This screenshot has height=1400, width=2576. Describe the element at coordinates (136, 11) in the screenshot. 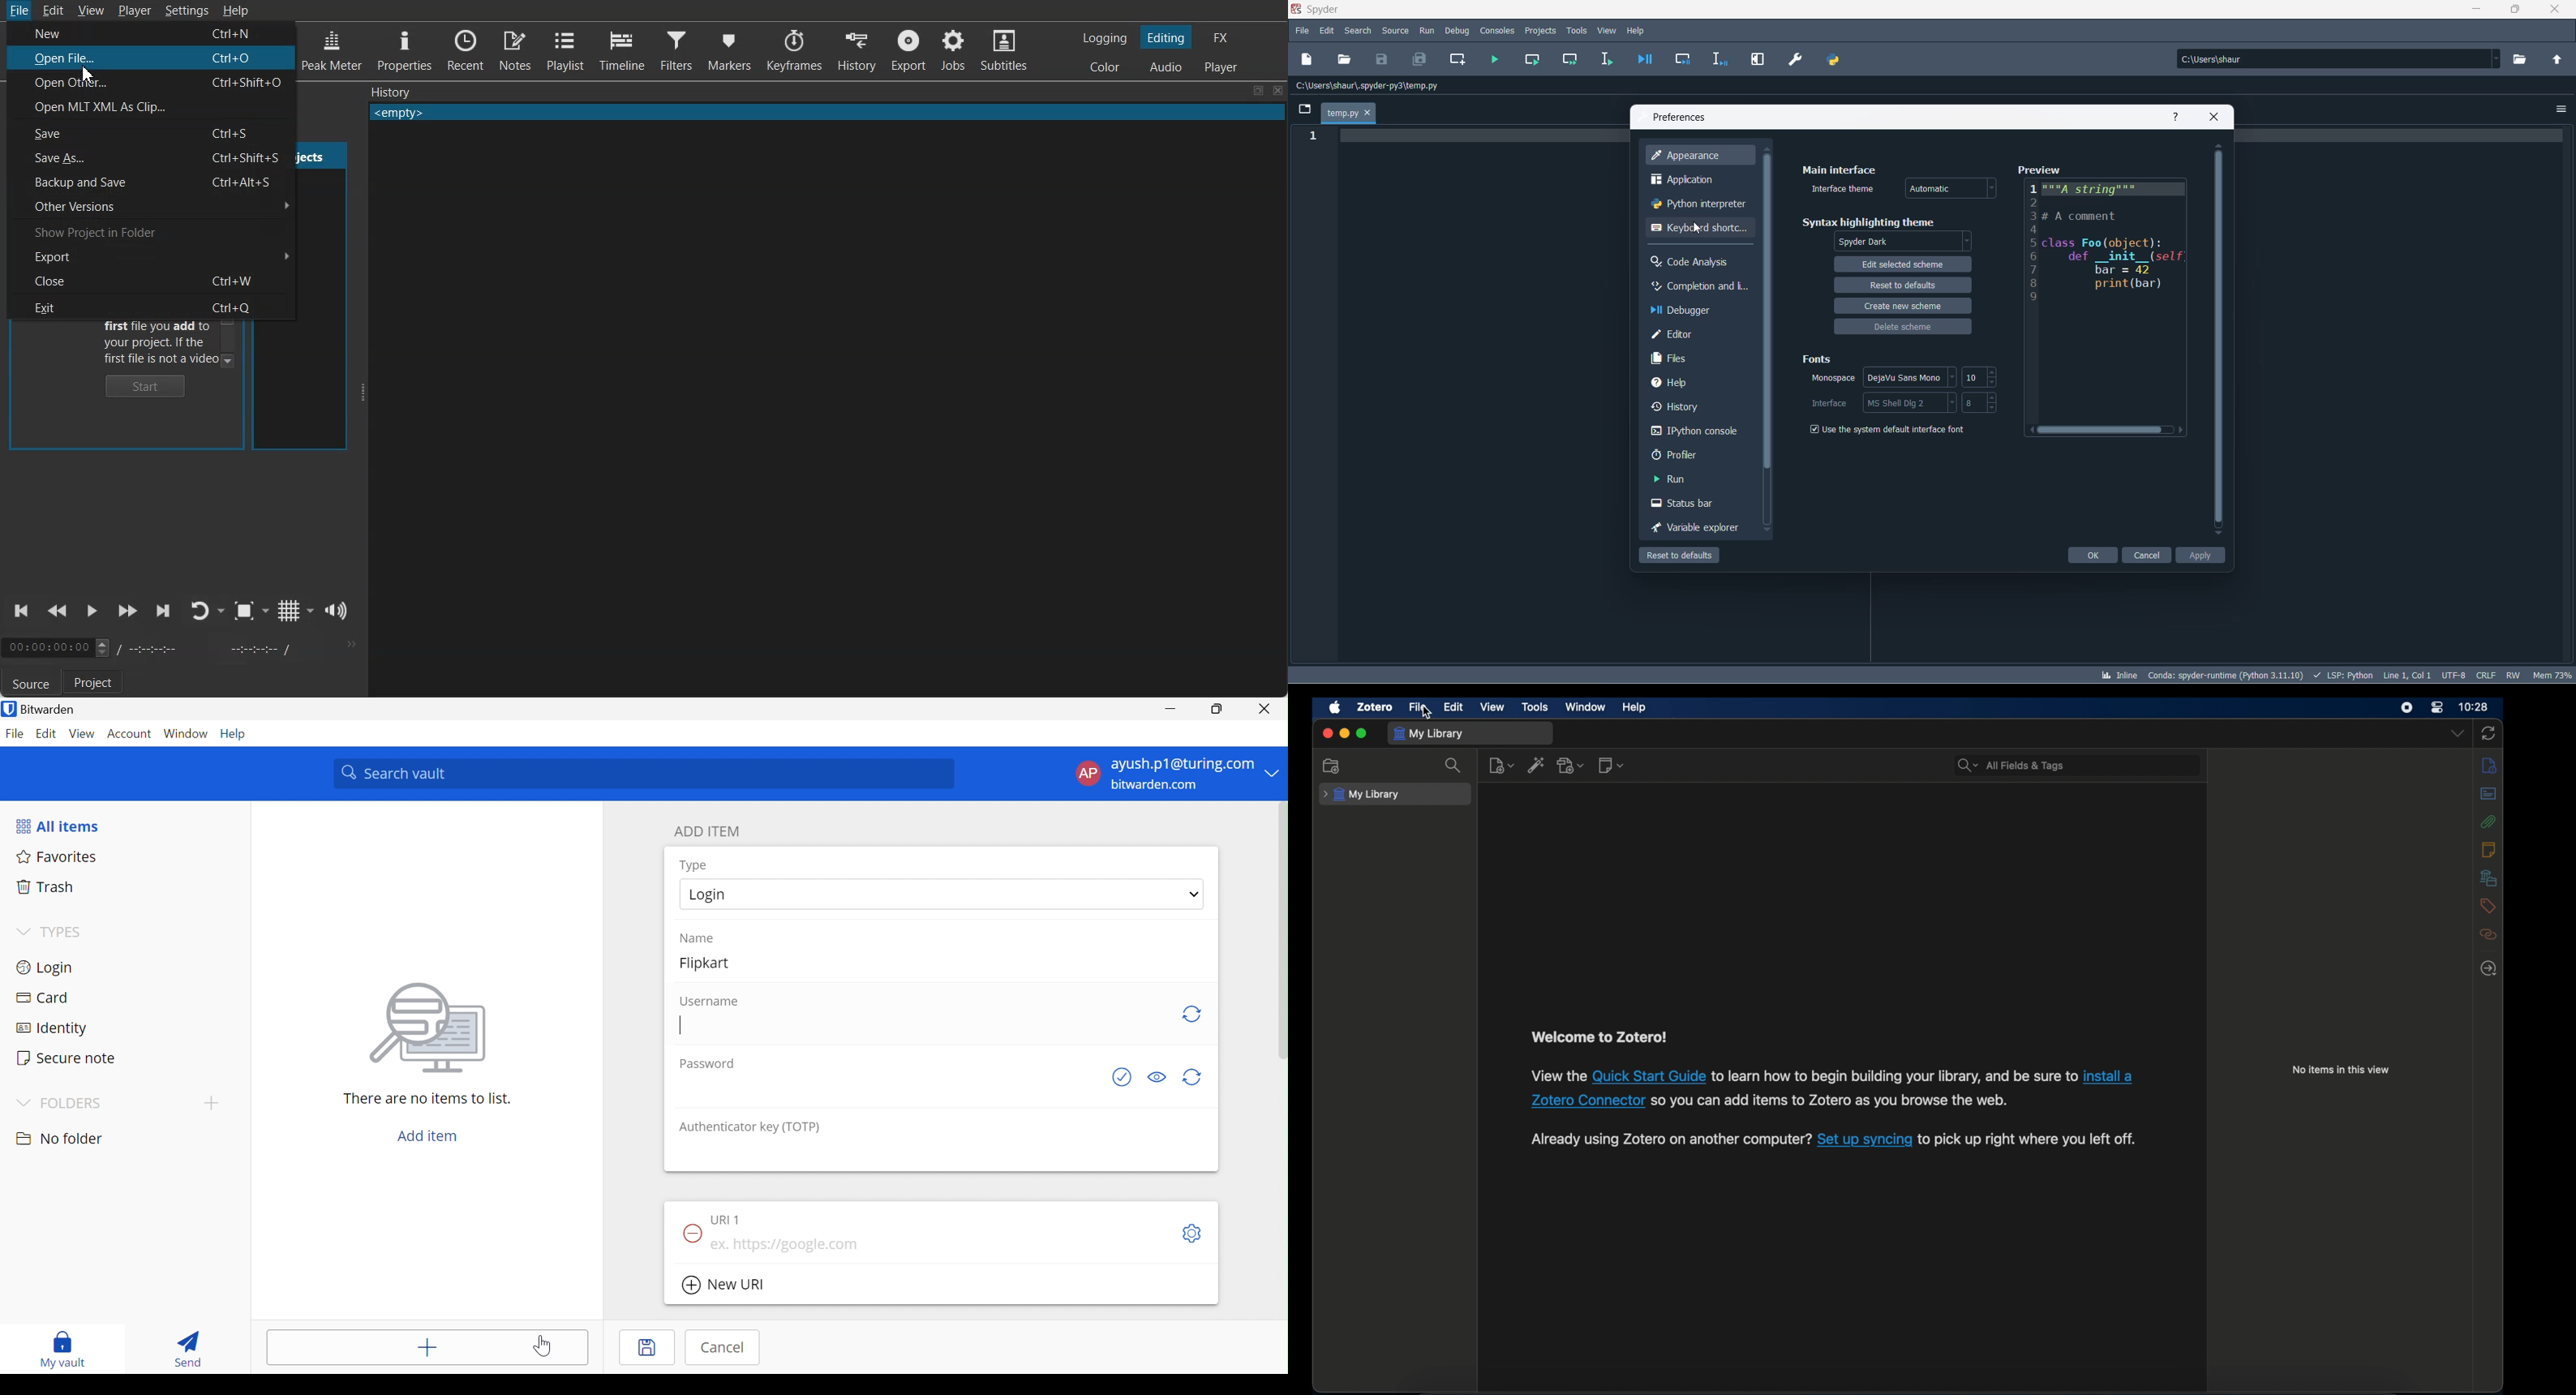

I see `Player` at that location.